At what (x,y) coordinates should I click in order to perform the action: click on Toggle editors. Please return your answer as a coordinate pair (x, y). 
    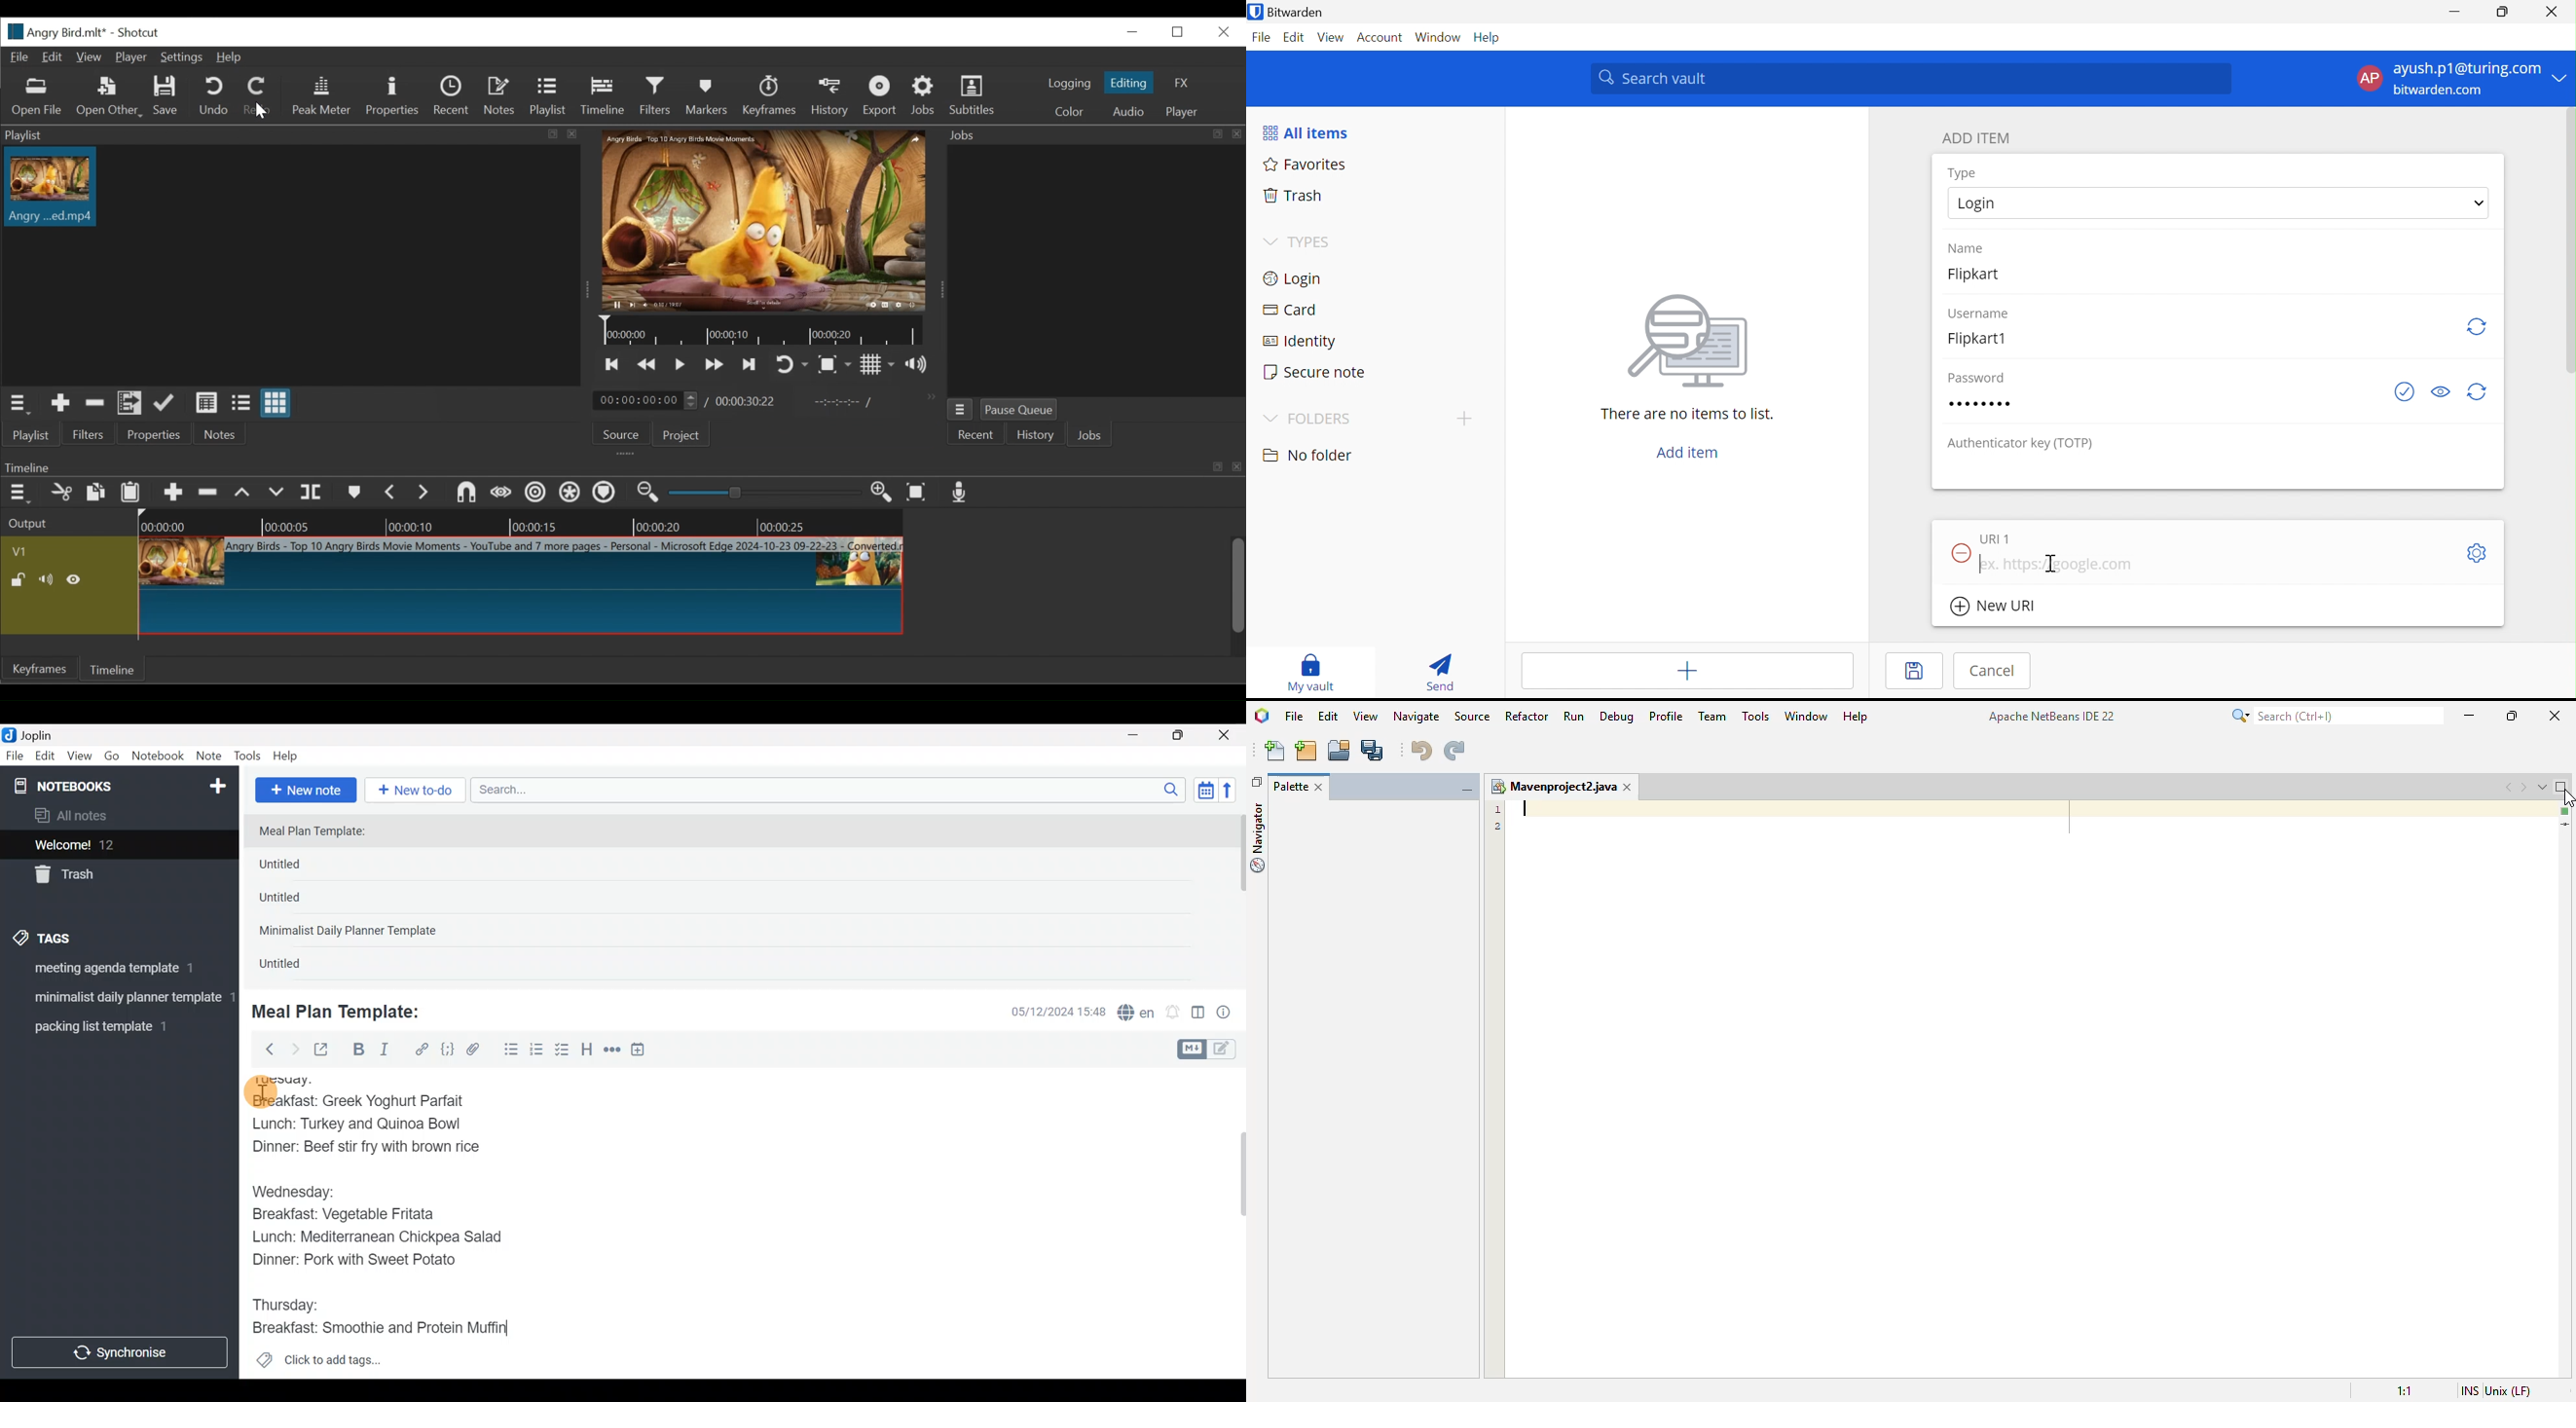
    Looking at the image, I should click on (1210, 1048).